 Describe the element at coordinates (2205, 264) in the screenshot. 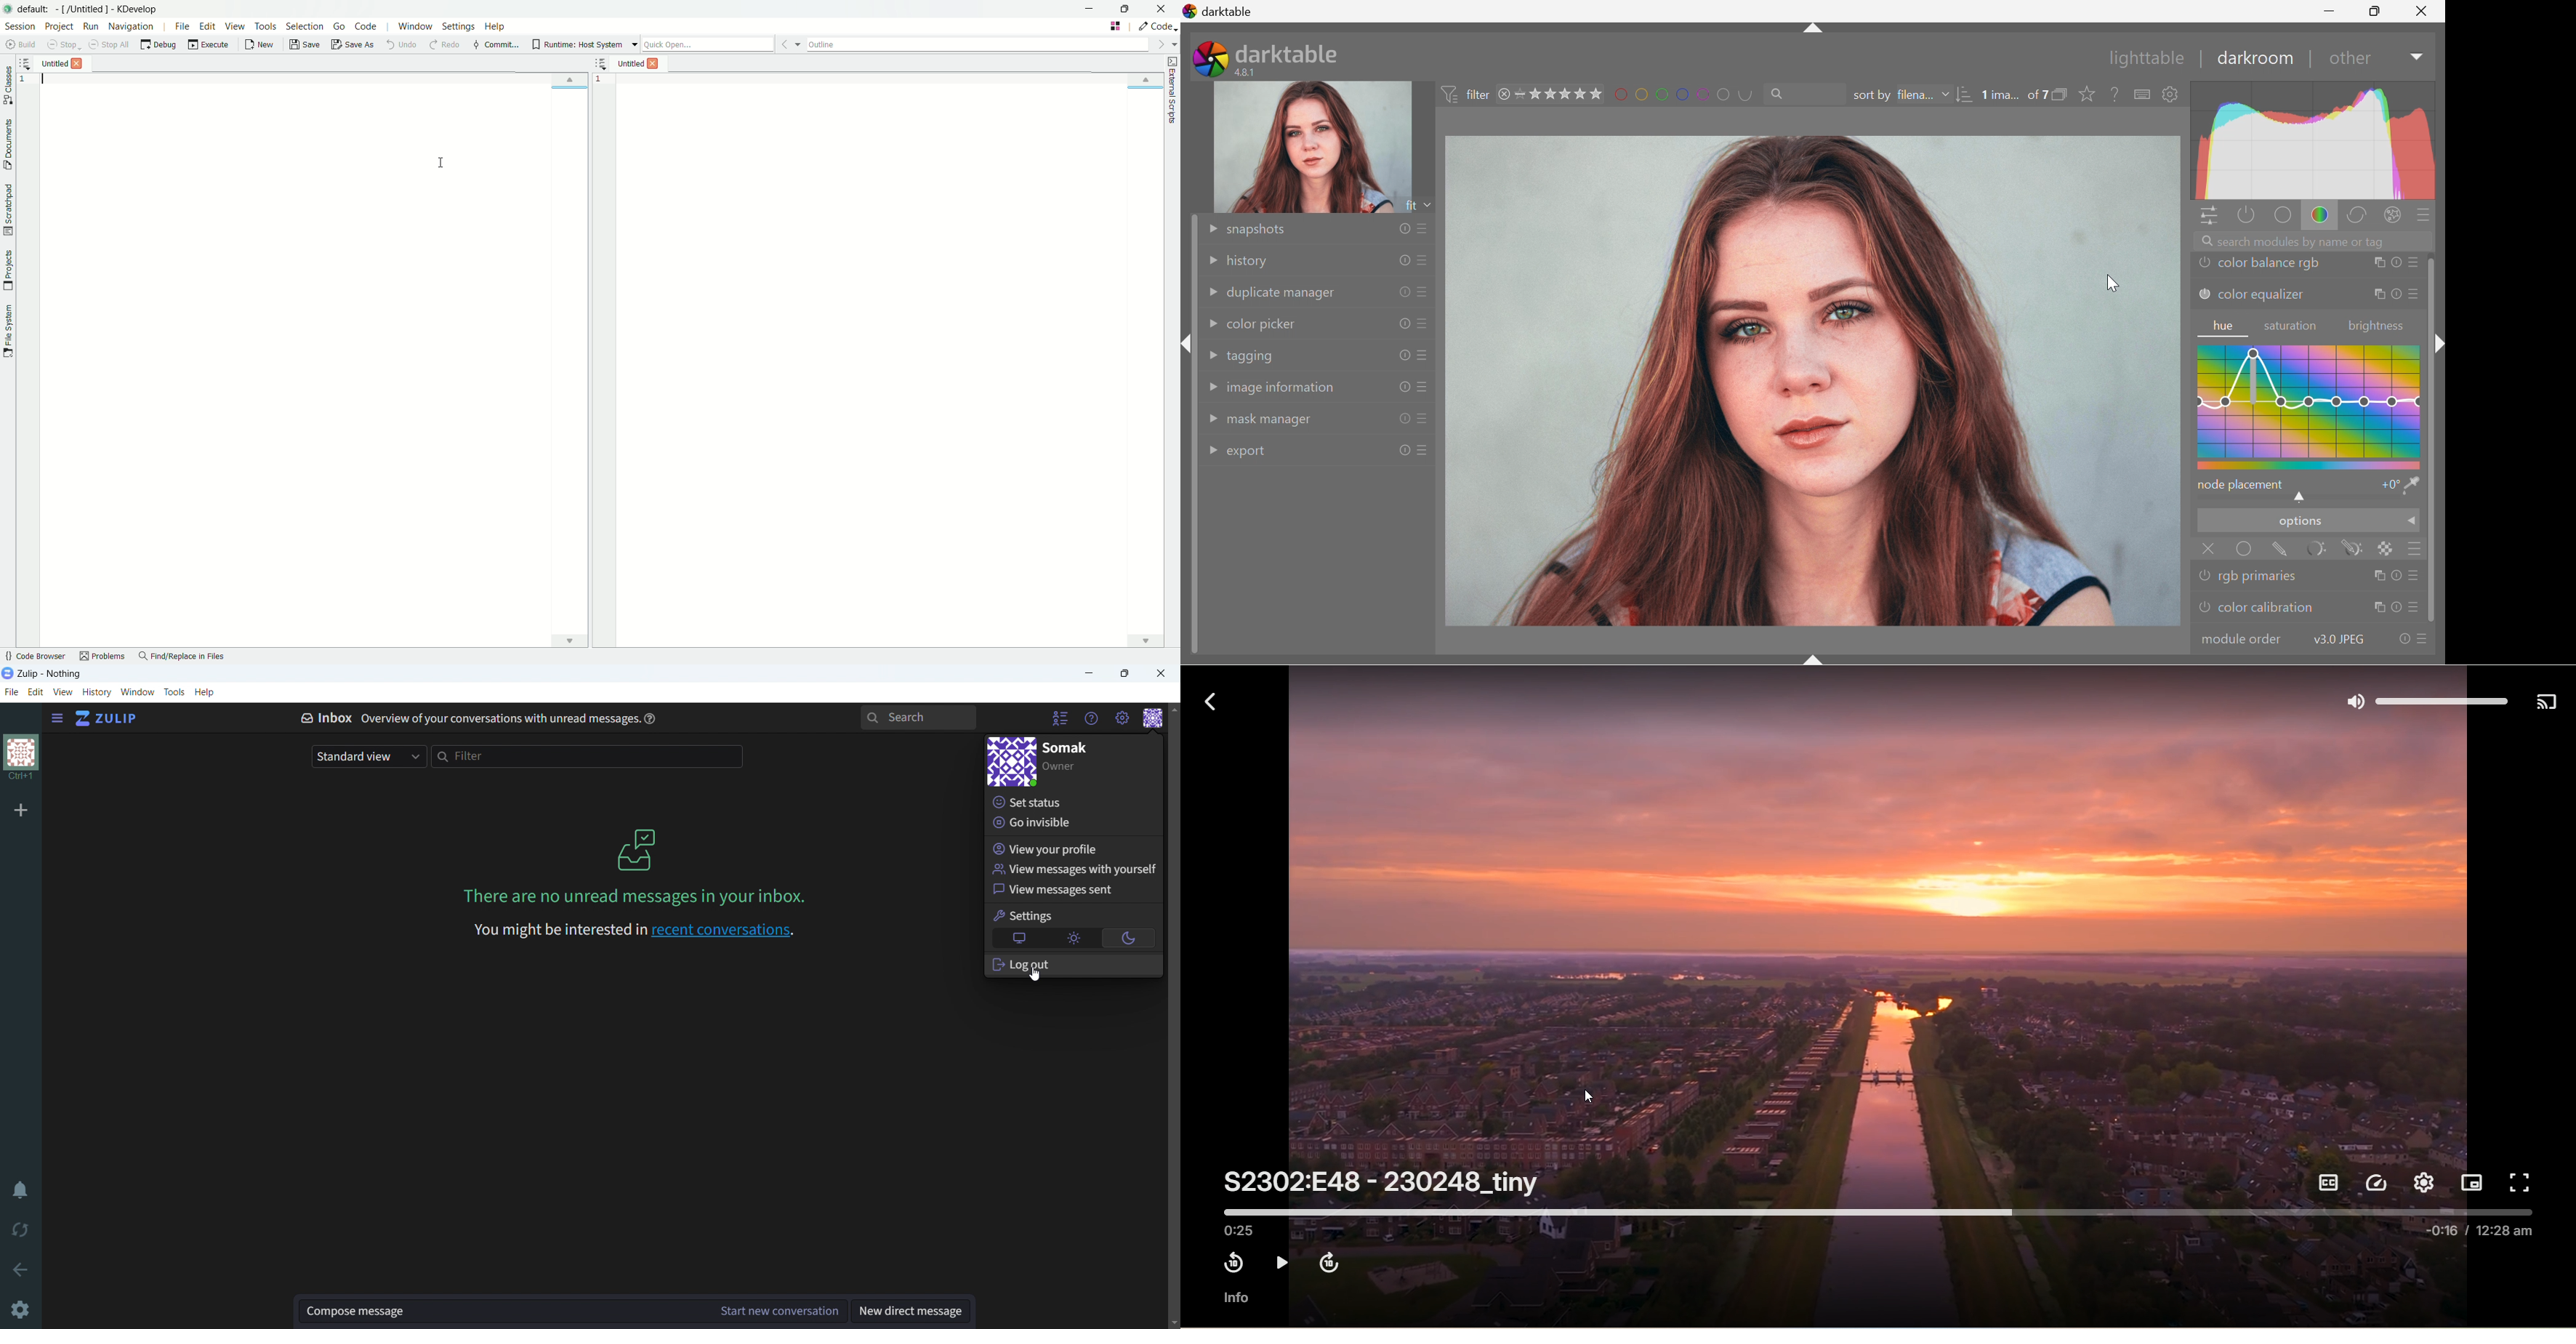

I see `'color balance rgb' is switched off` at that location.